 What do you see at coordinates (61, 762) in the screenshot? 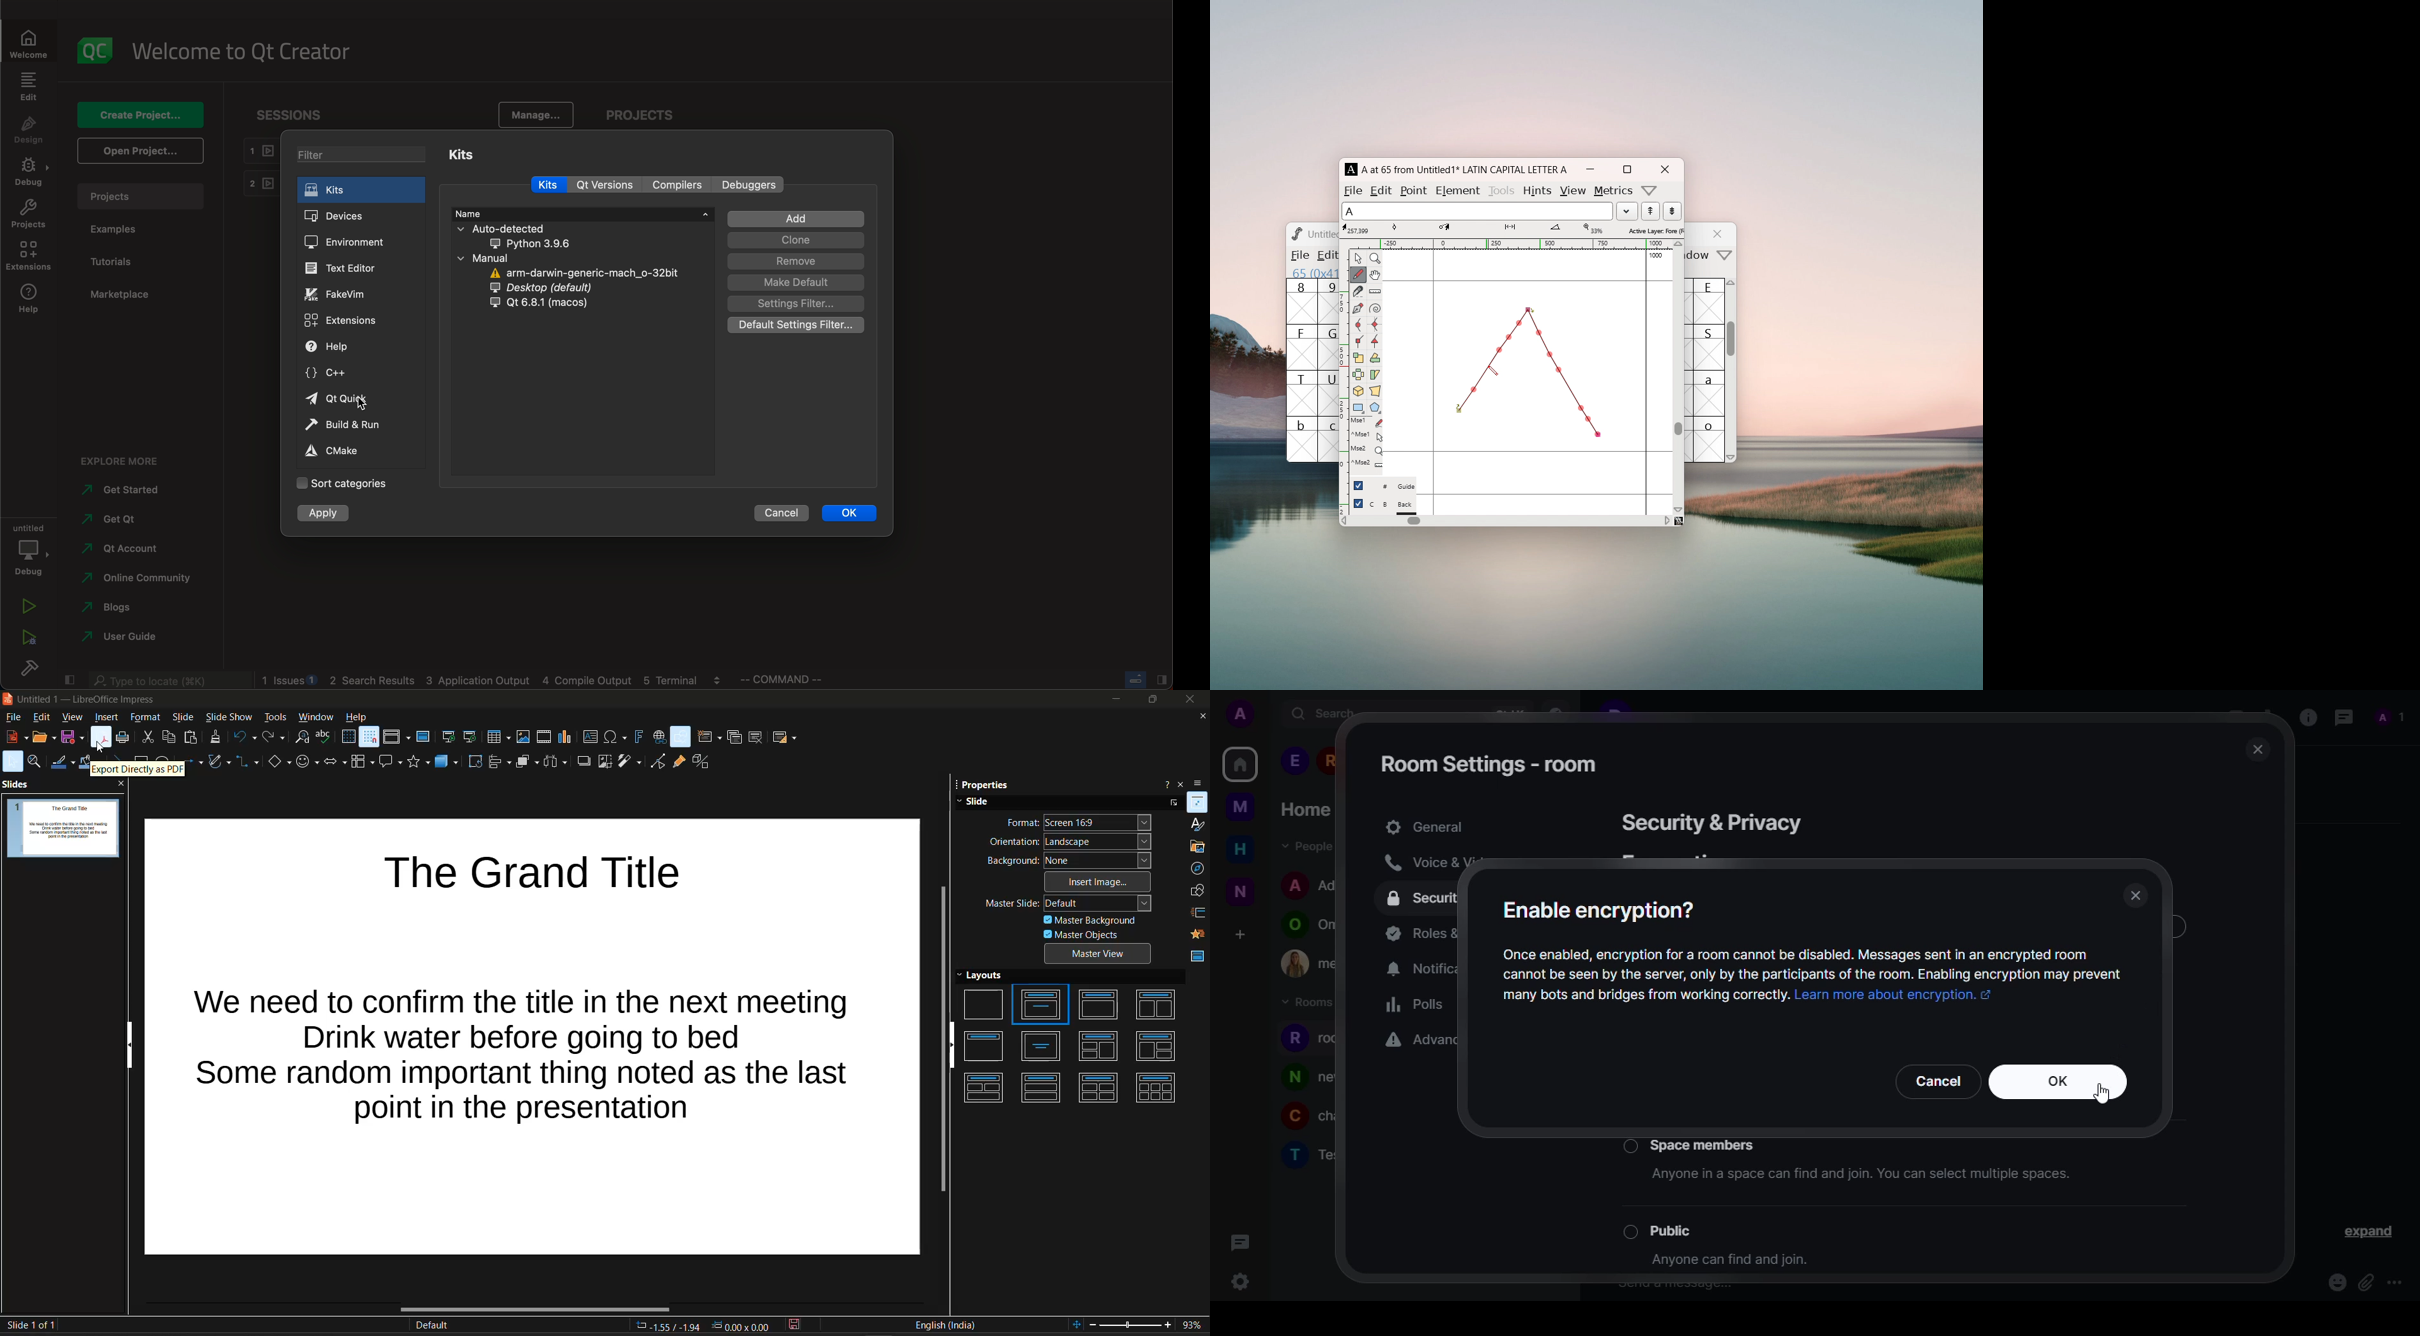
I see `line color` at bounding box center [61, 762].